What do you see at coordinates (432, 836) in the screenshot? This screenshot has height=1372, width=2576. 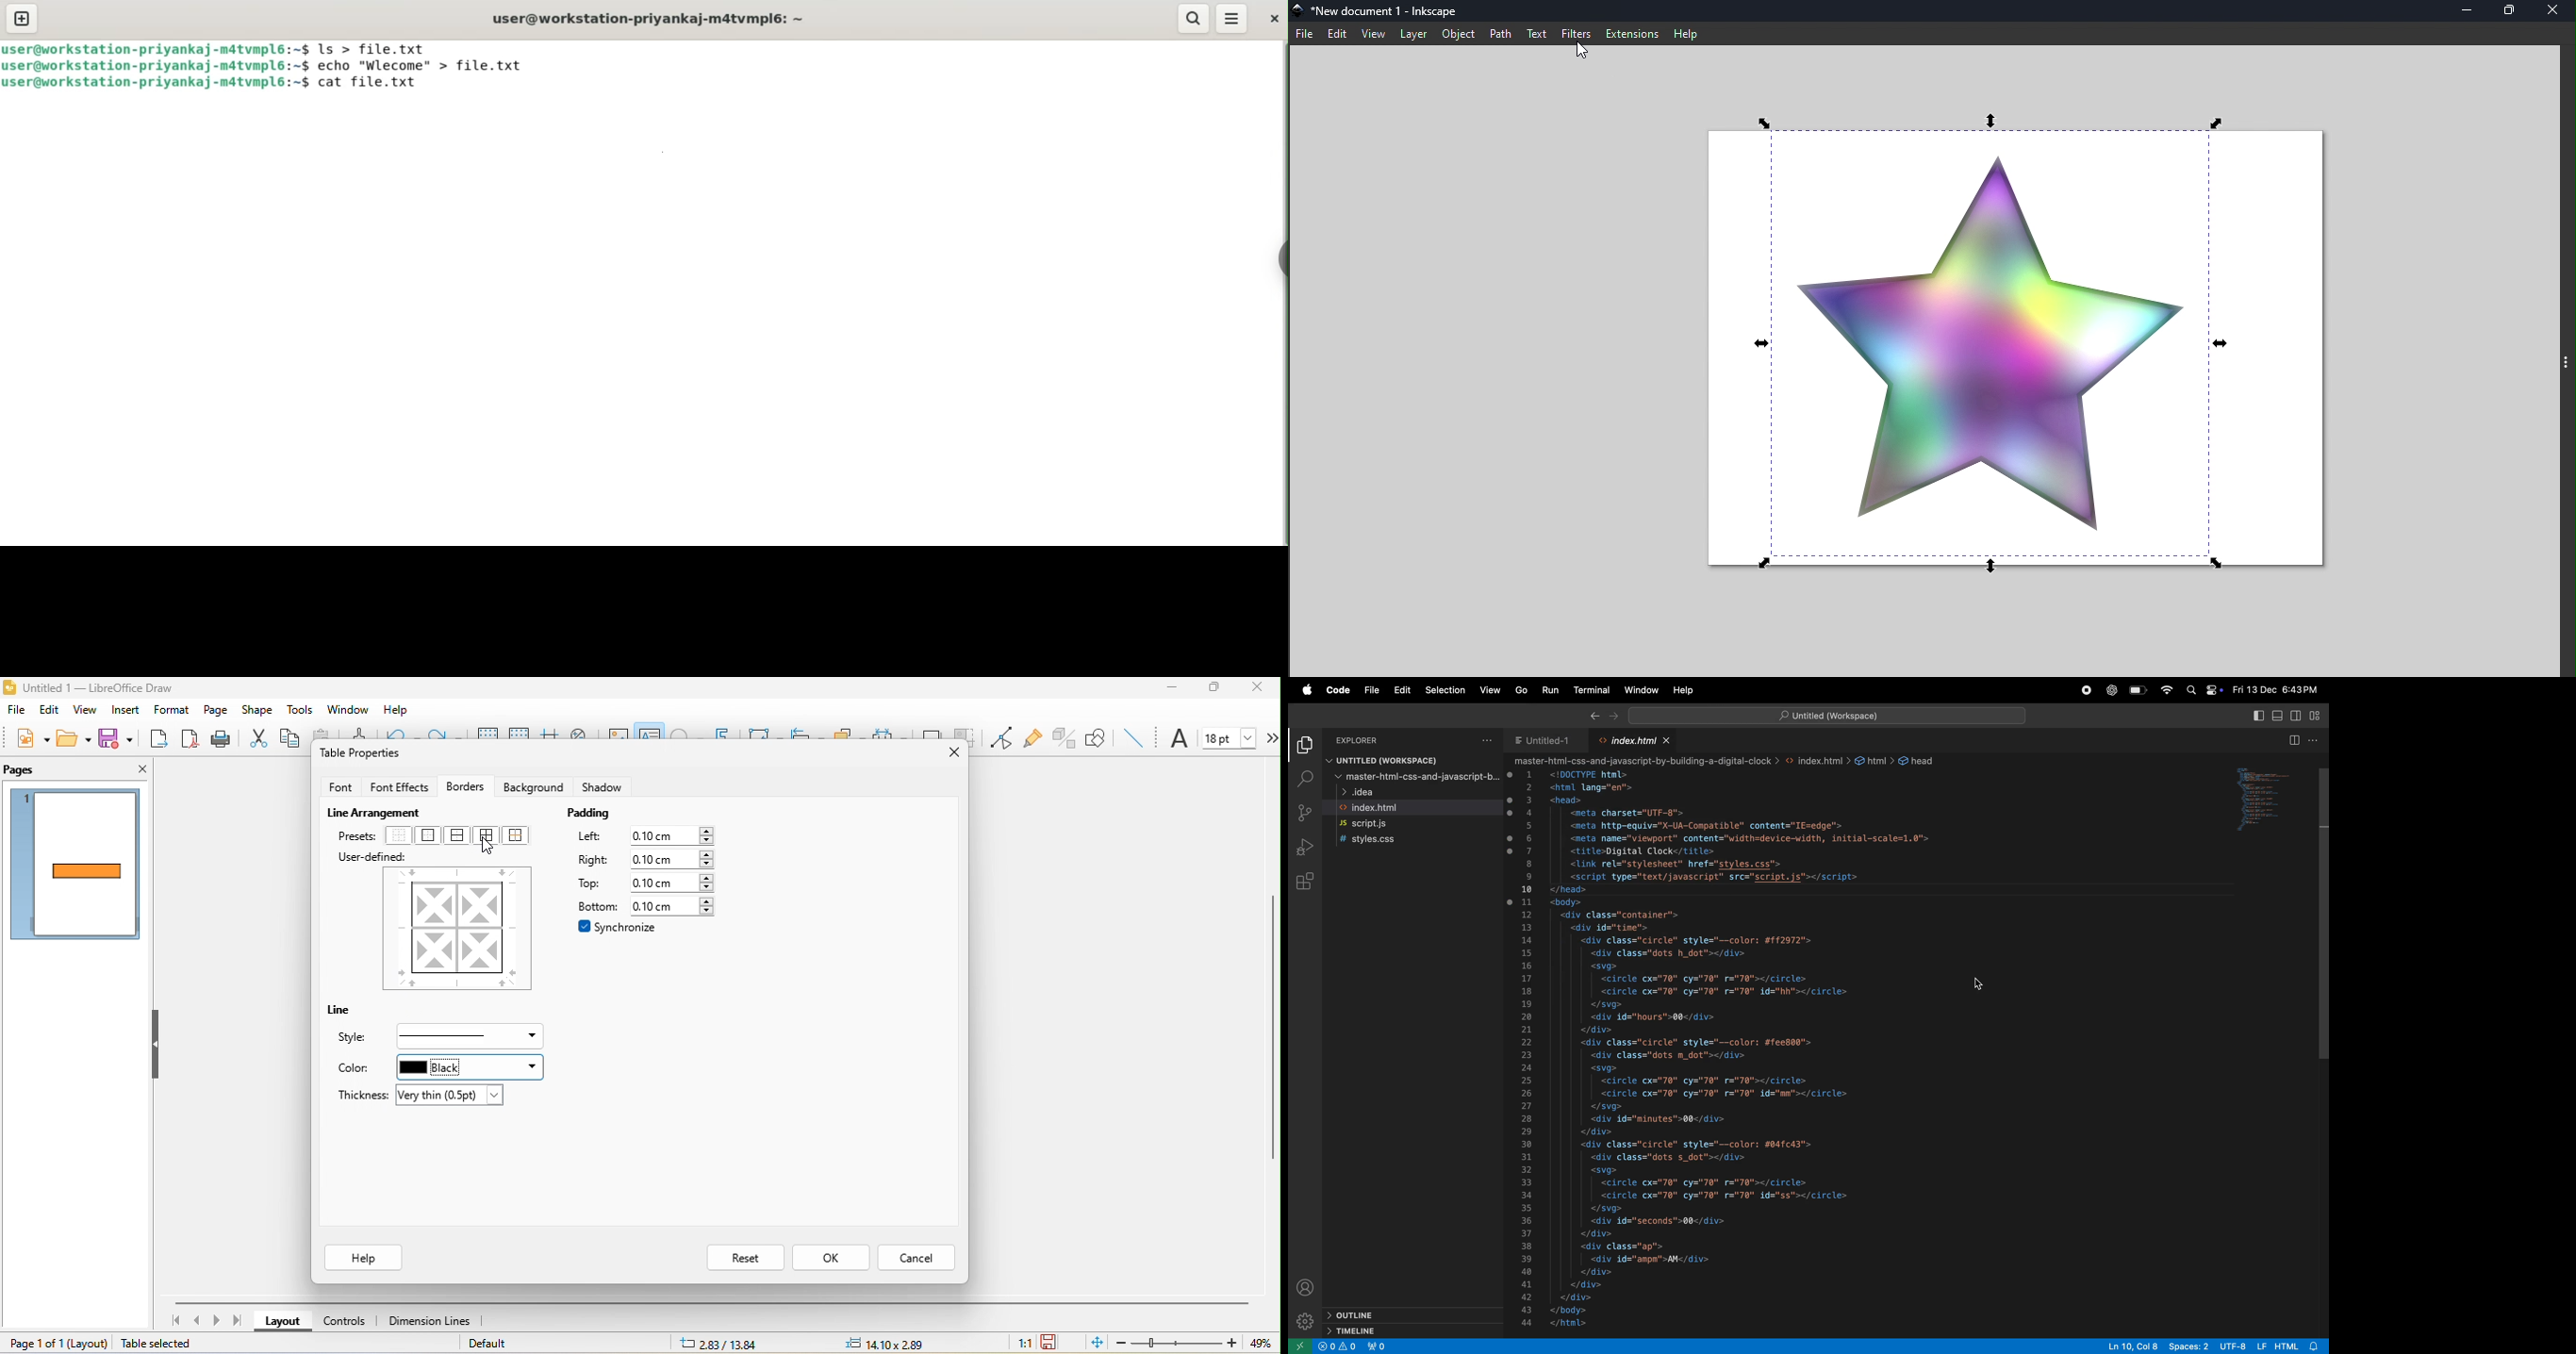 I see `outer border only` at bounding box center [432, 836].